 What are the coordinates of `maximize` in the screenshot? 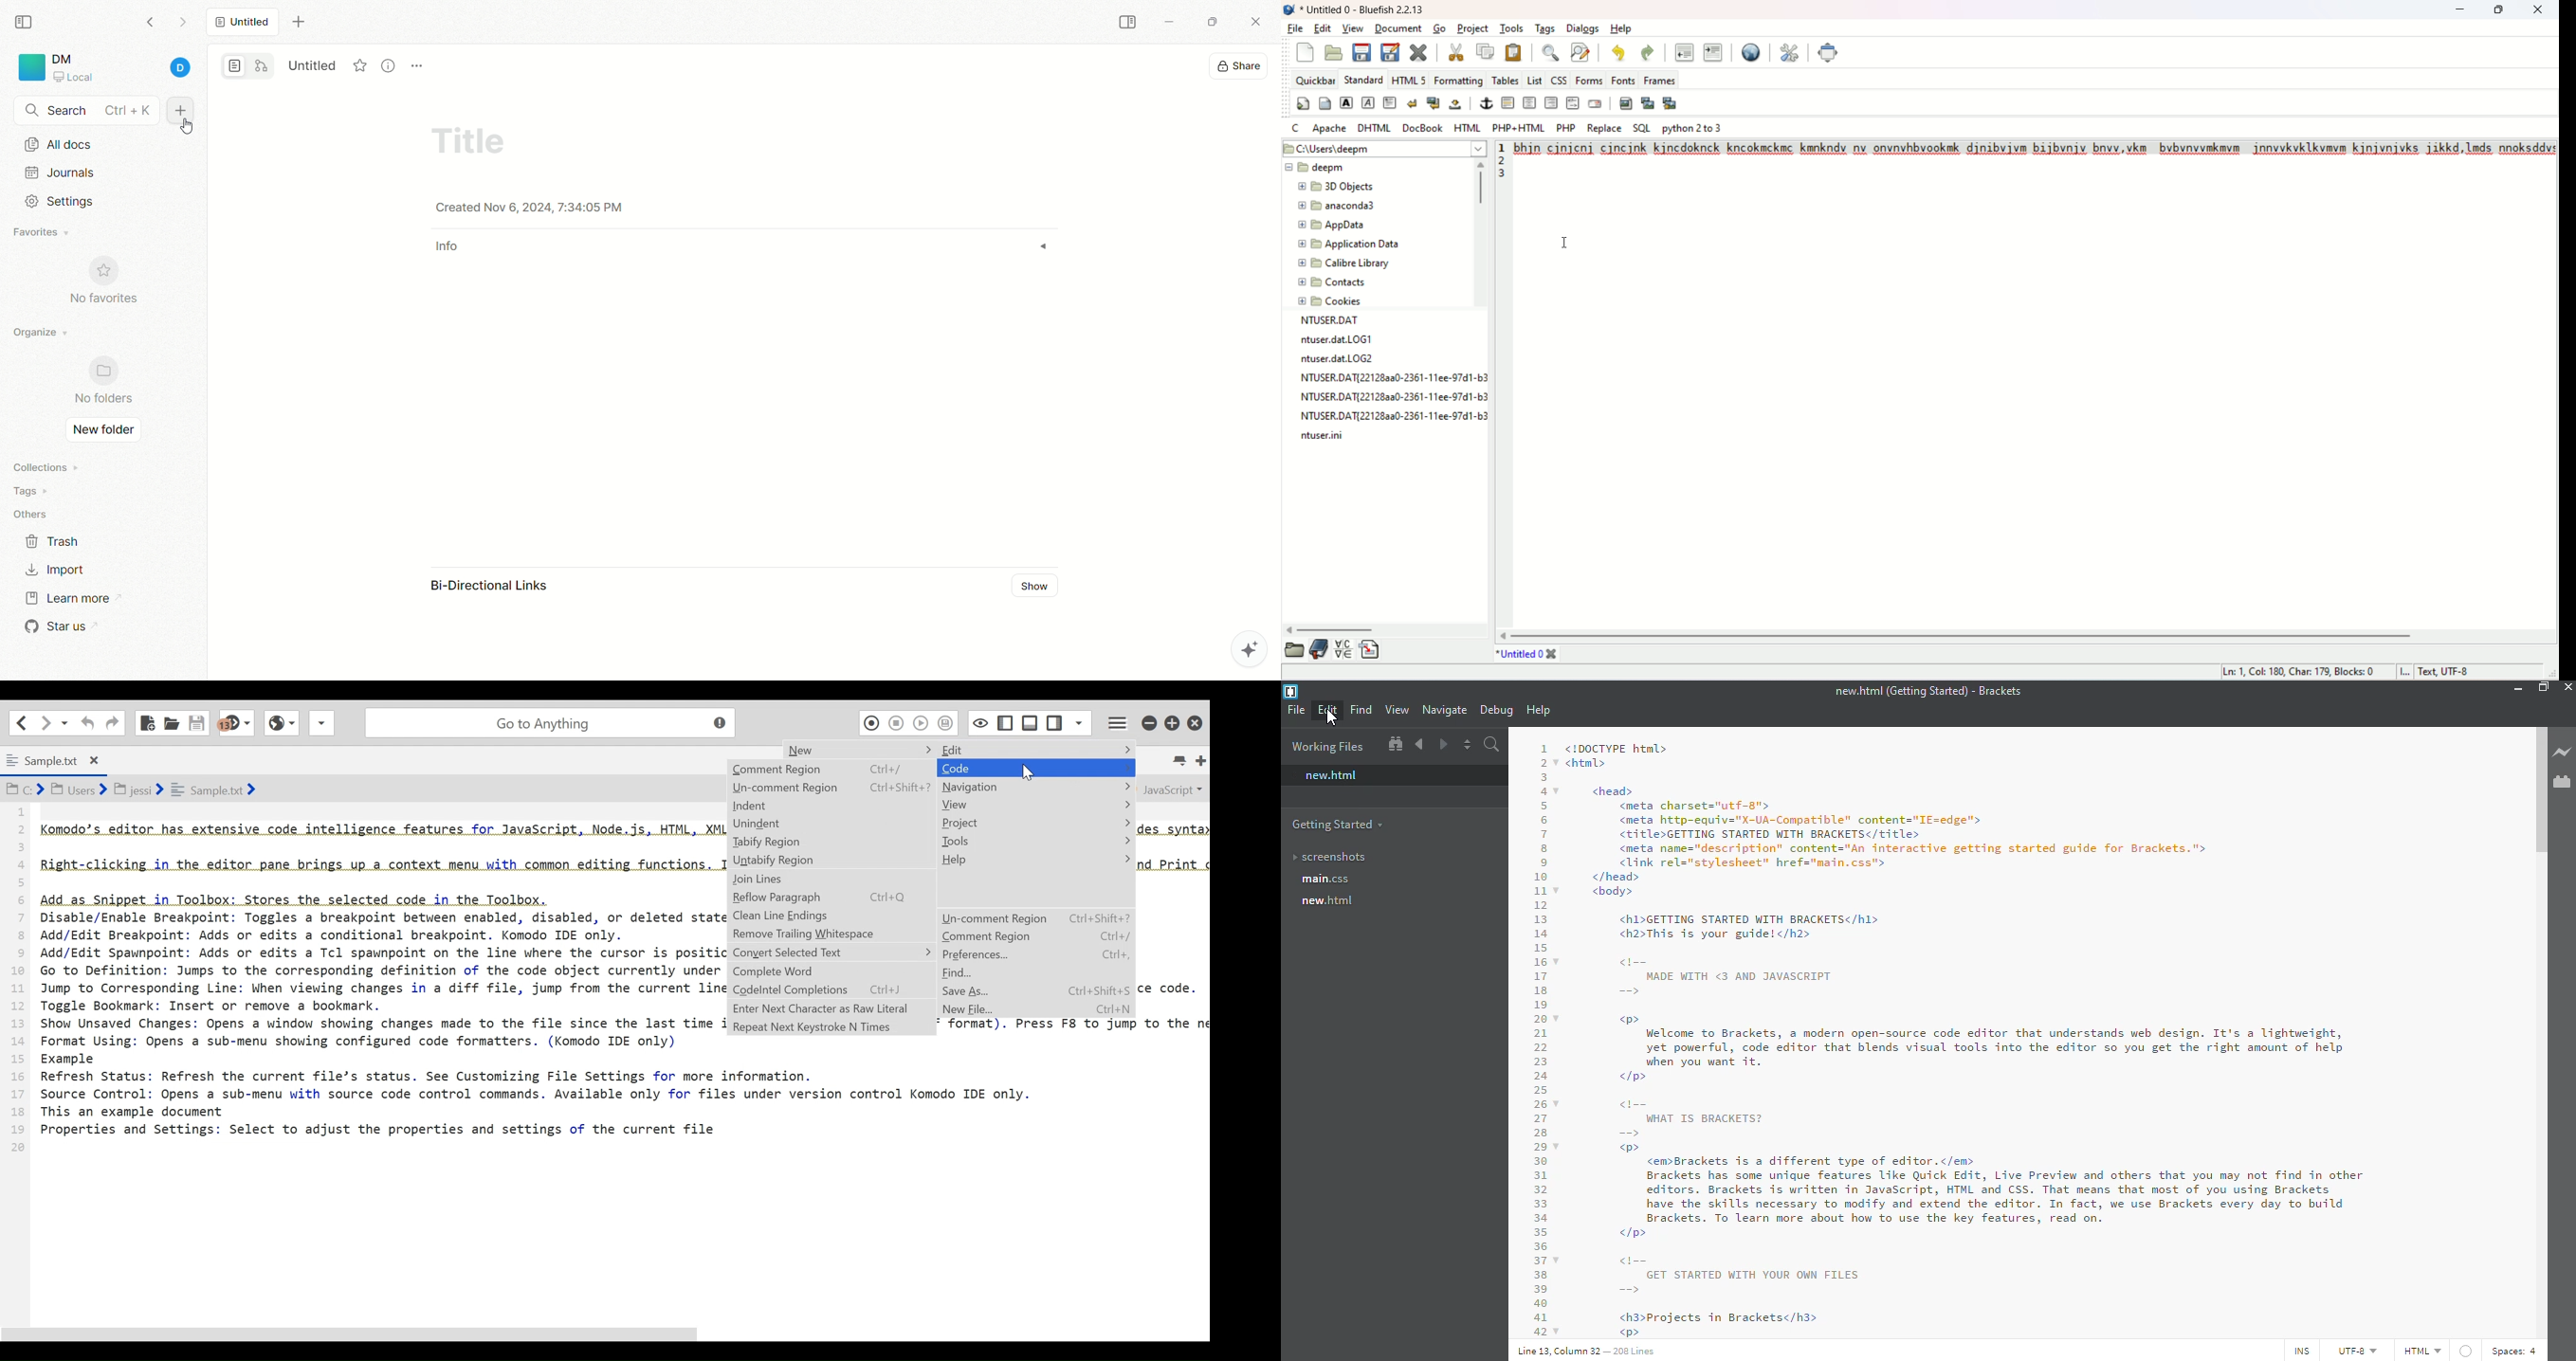 It's located at (2543, 686).